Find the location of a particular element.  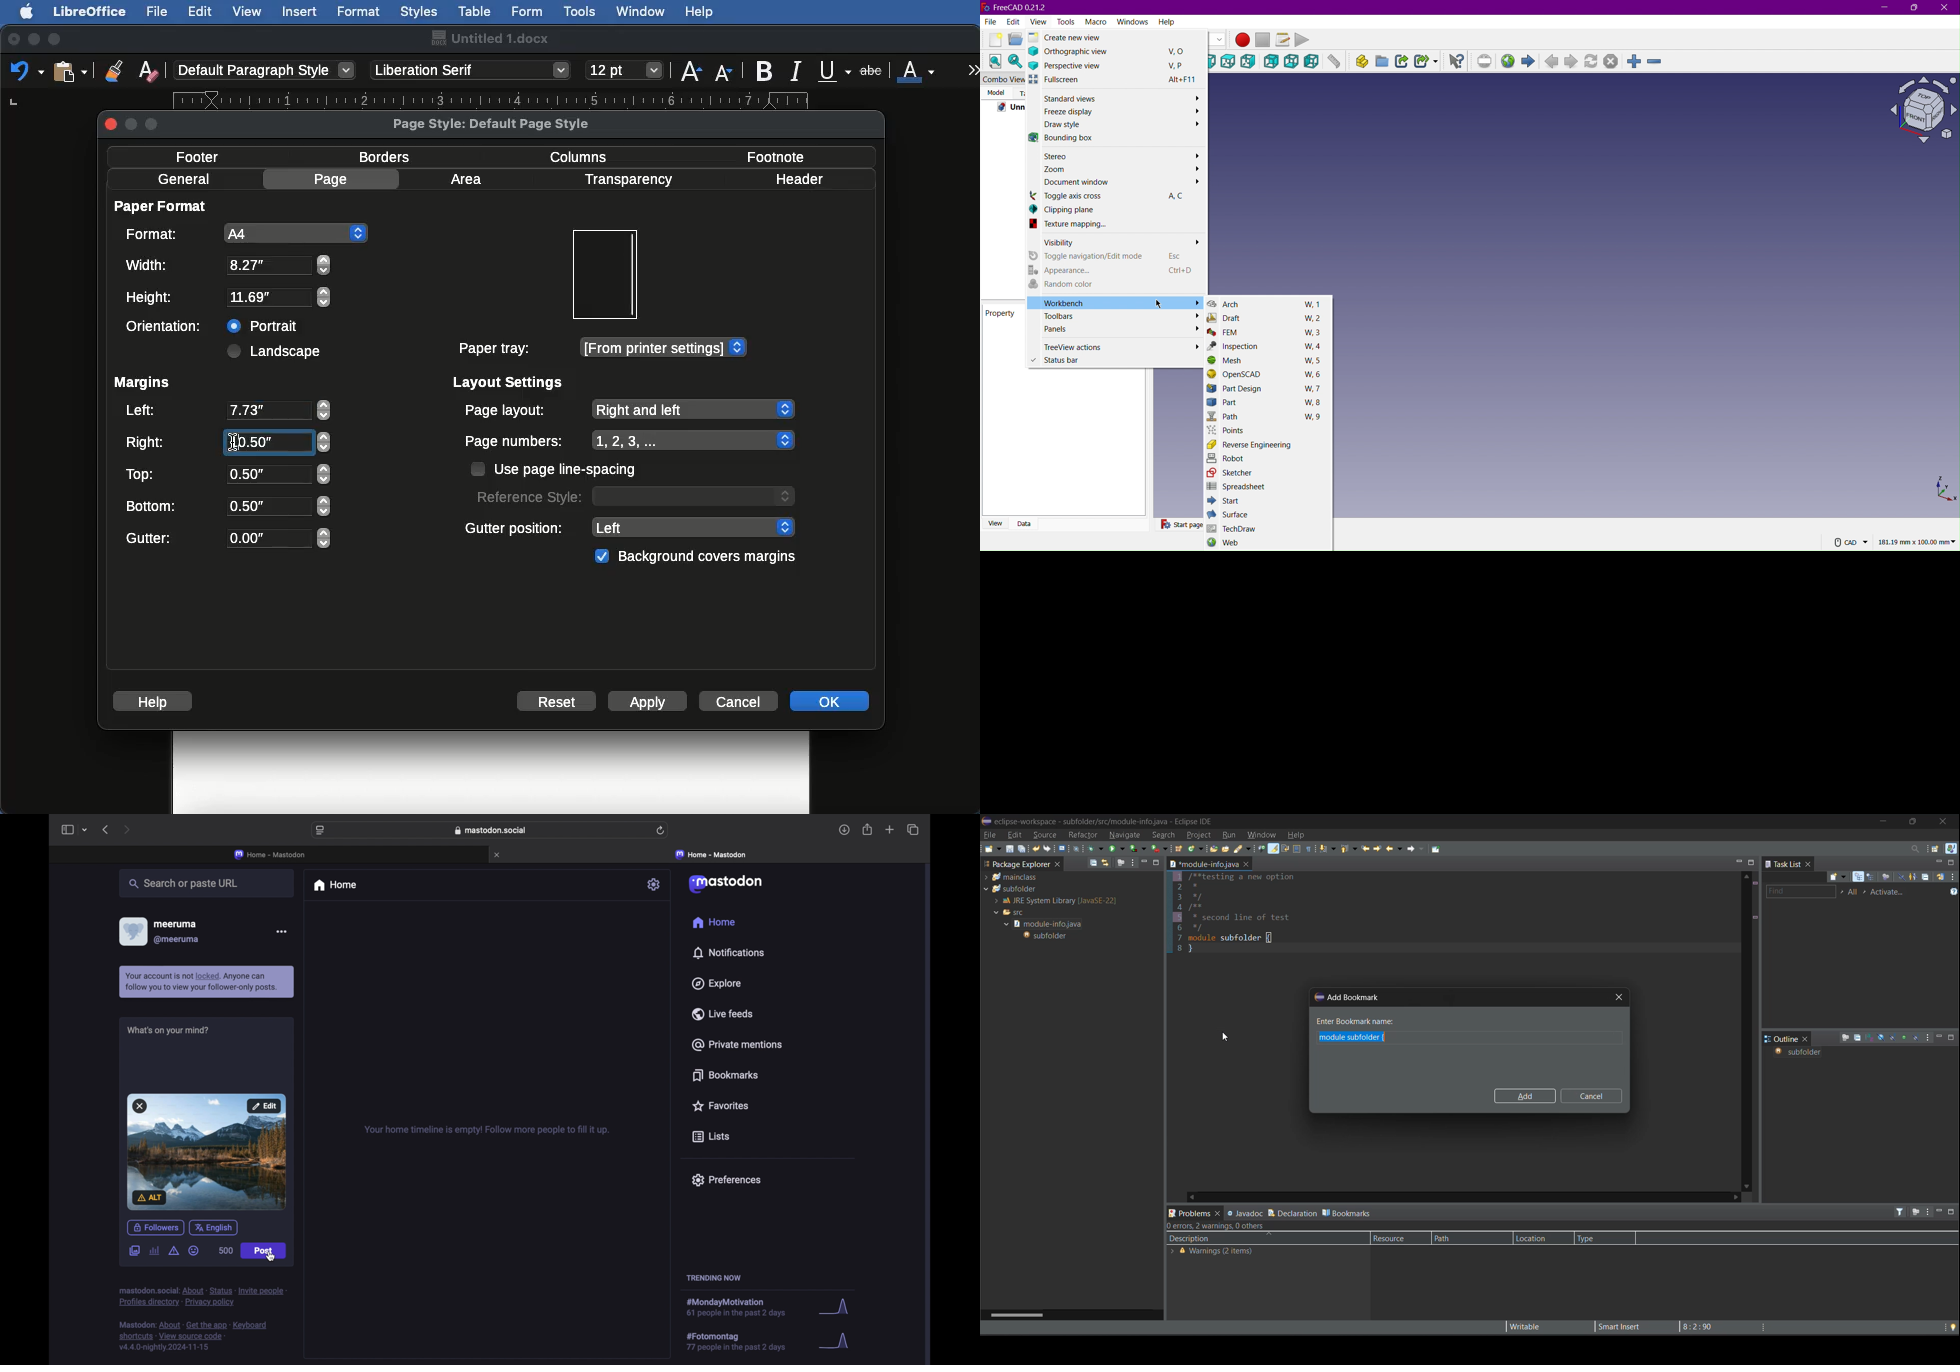

scheduled  is located at coordinates (1873, 877).